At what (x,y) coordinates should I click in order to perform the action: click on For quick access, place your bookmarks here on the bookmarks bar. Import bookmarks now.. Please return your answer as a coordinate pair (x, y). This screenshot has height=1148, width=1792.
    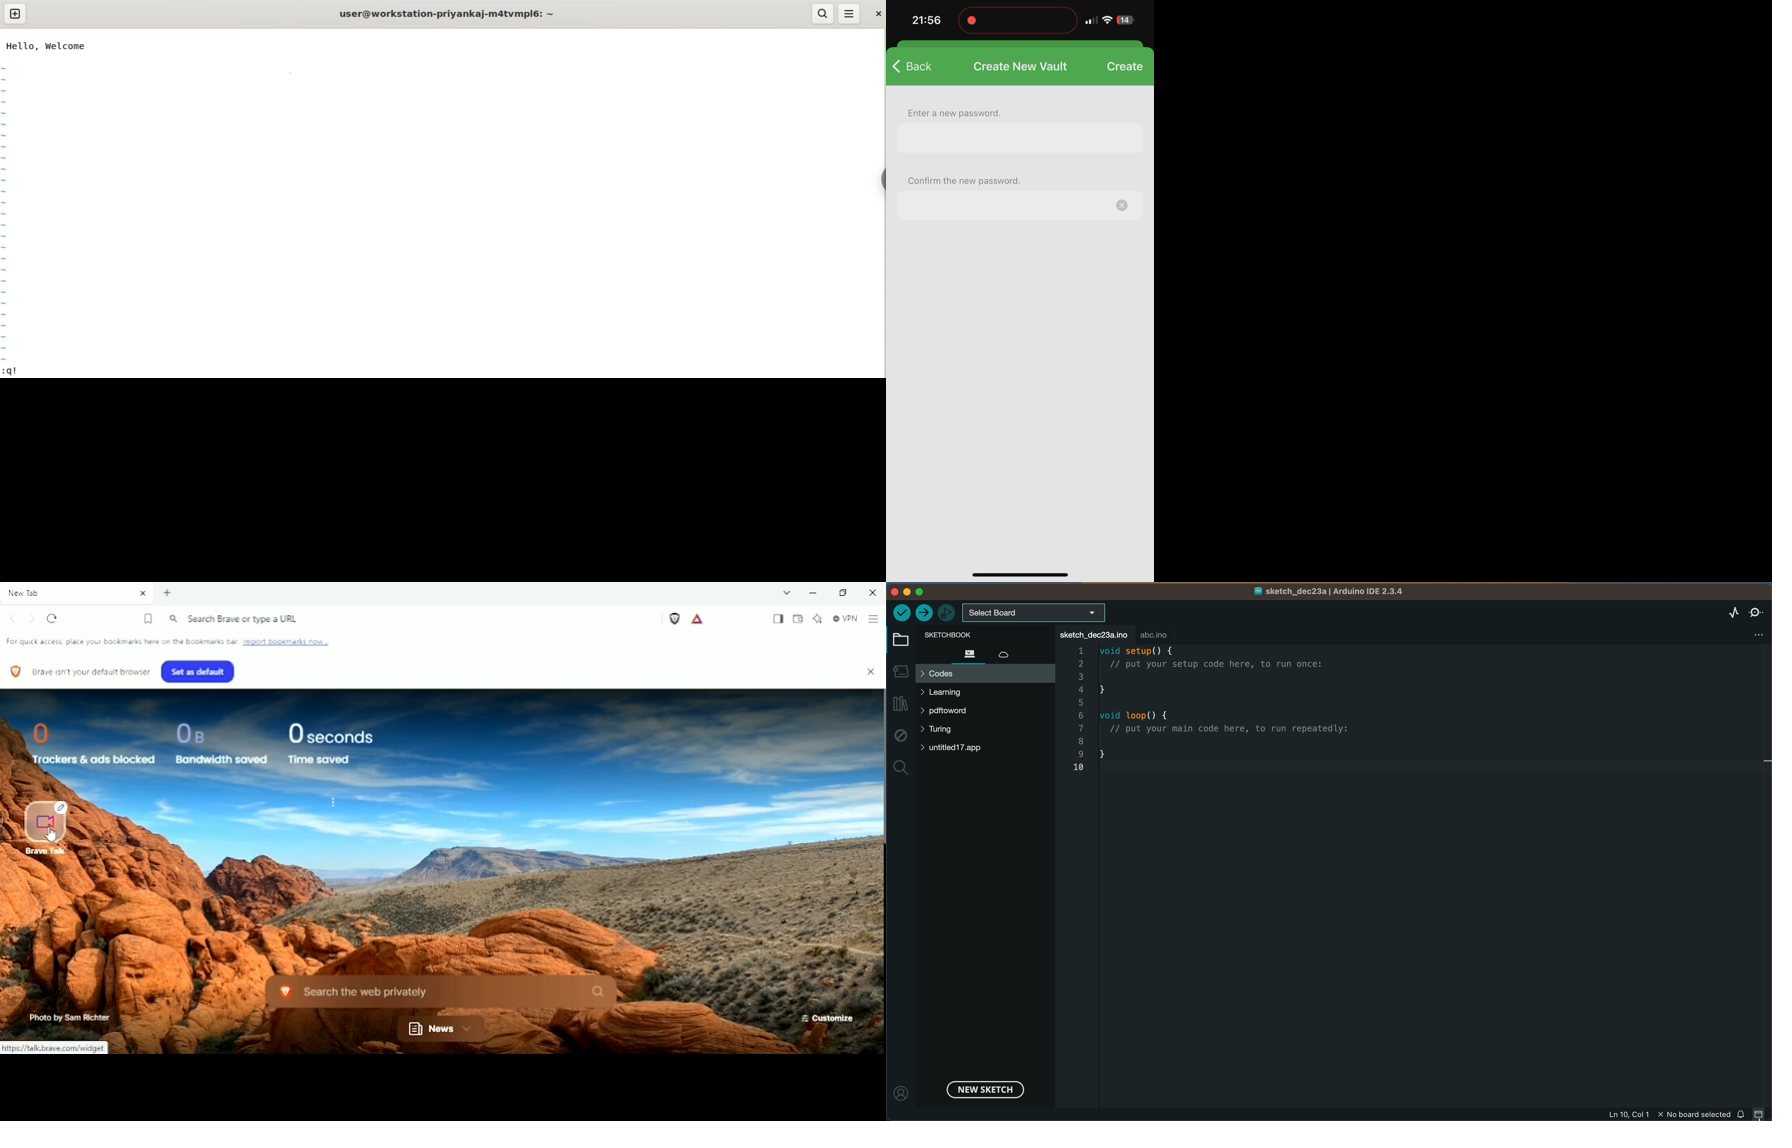
    Looking at the image, I should click on (177, 642).